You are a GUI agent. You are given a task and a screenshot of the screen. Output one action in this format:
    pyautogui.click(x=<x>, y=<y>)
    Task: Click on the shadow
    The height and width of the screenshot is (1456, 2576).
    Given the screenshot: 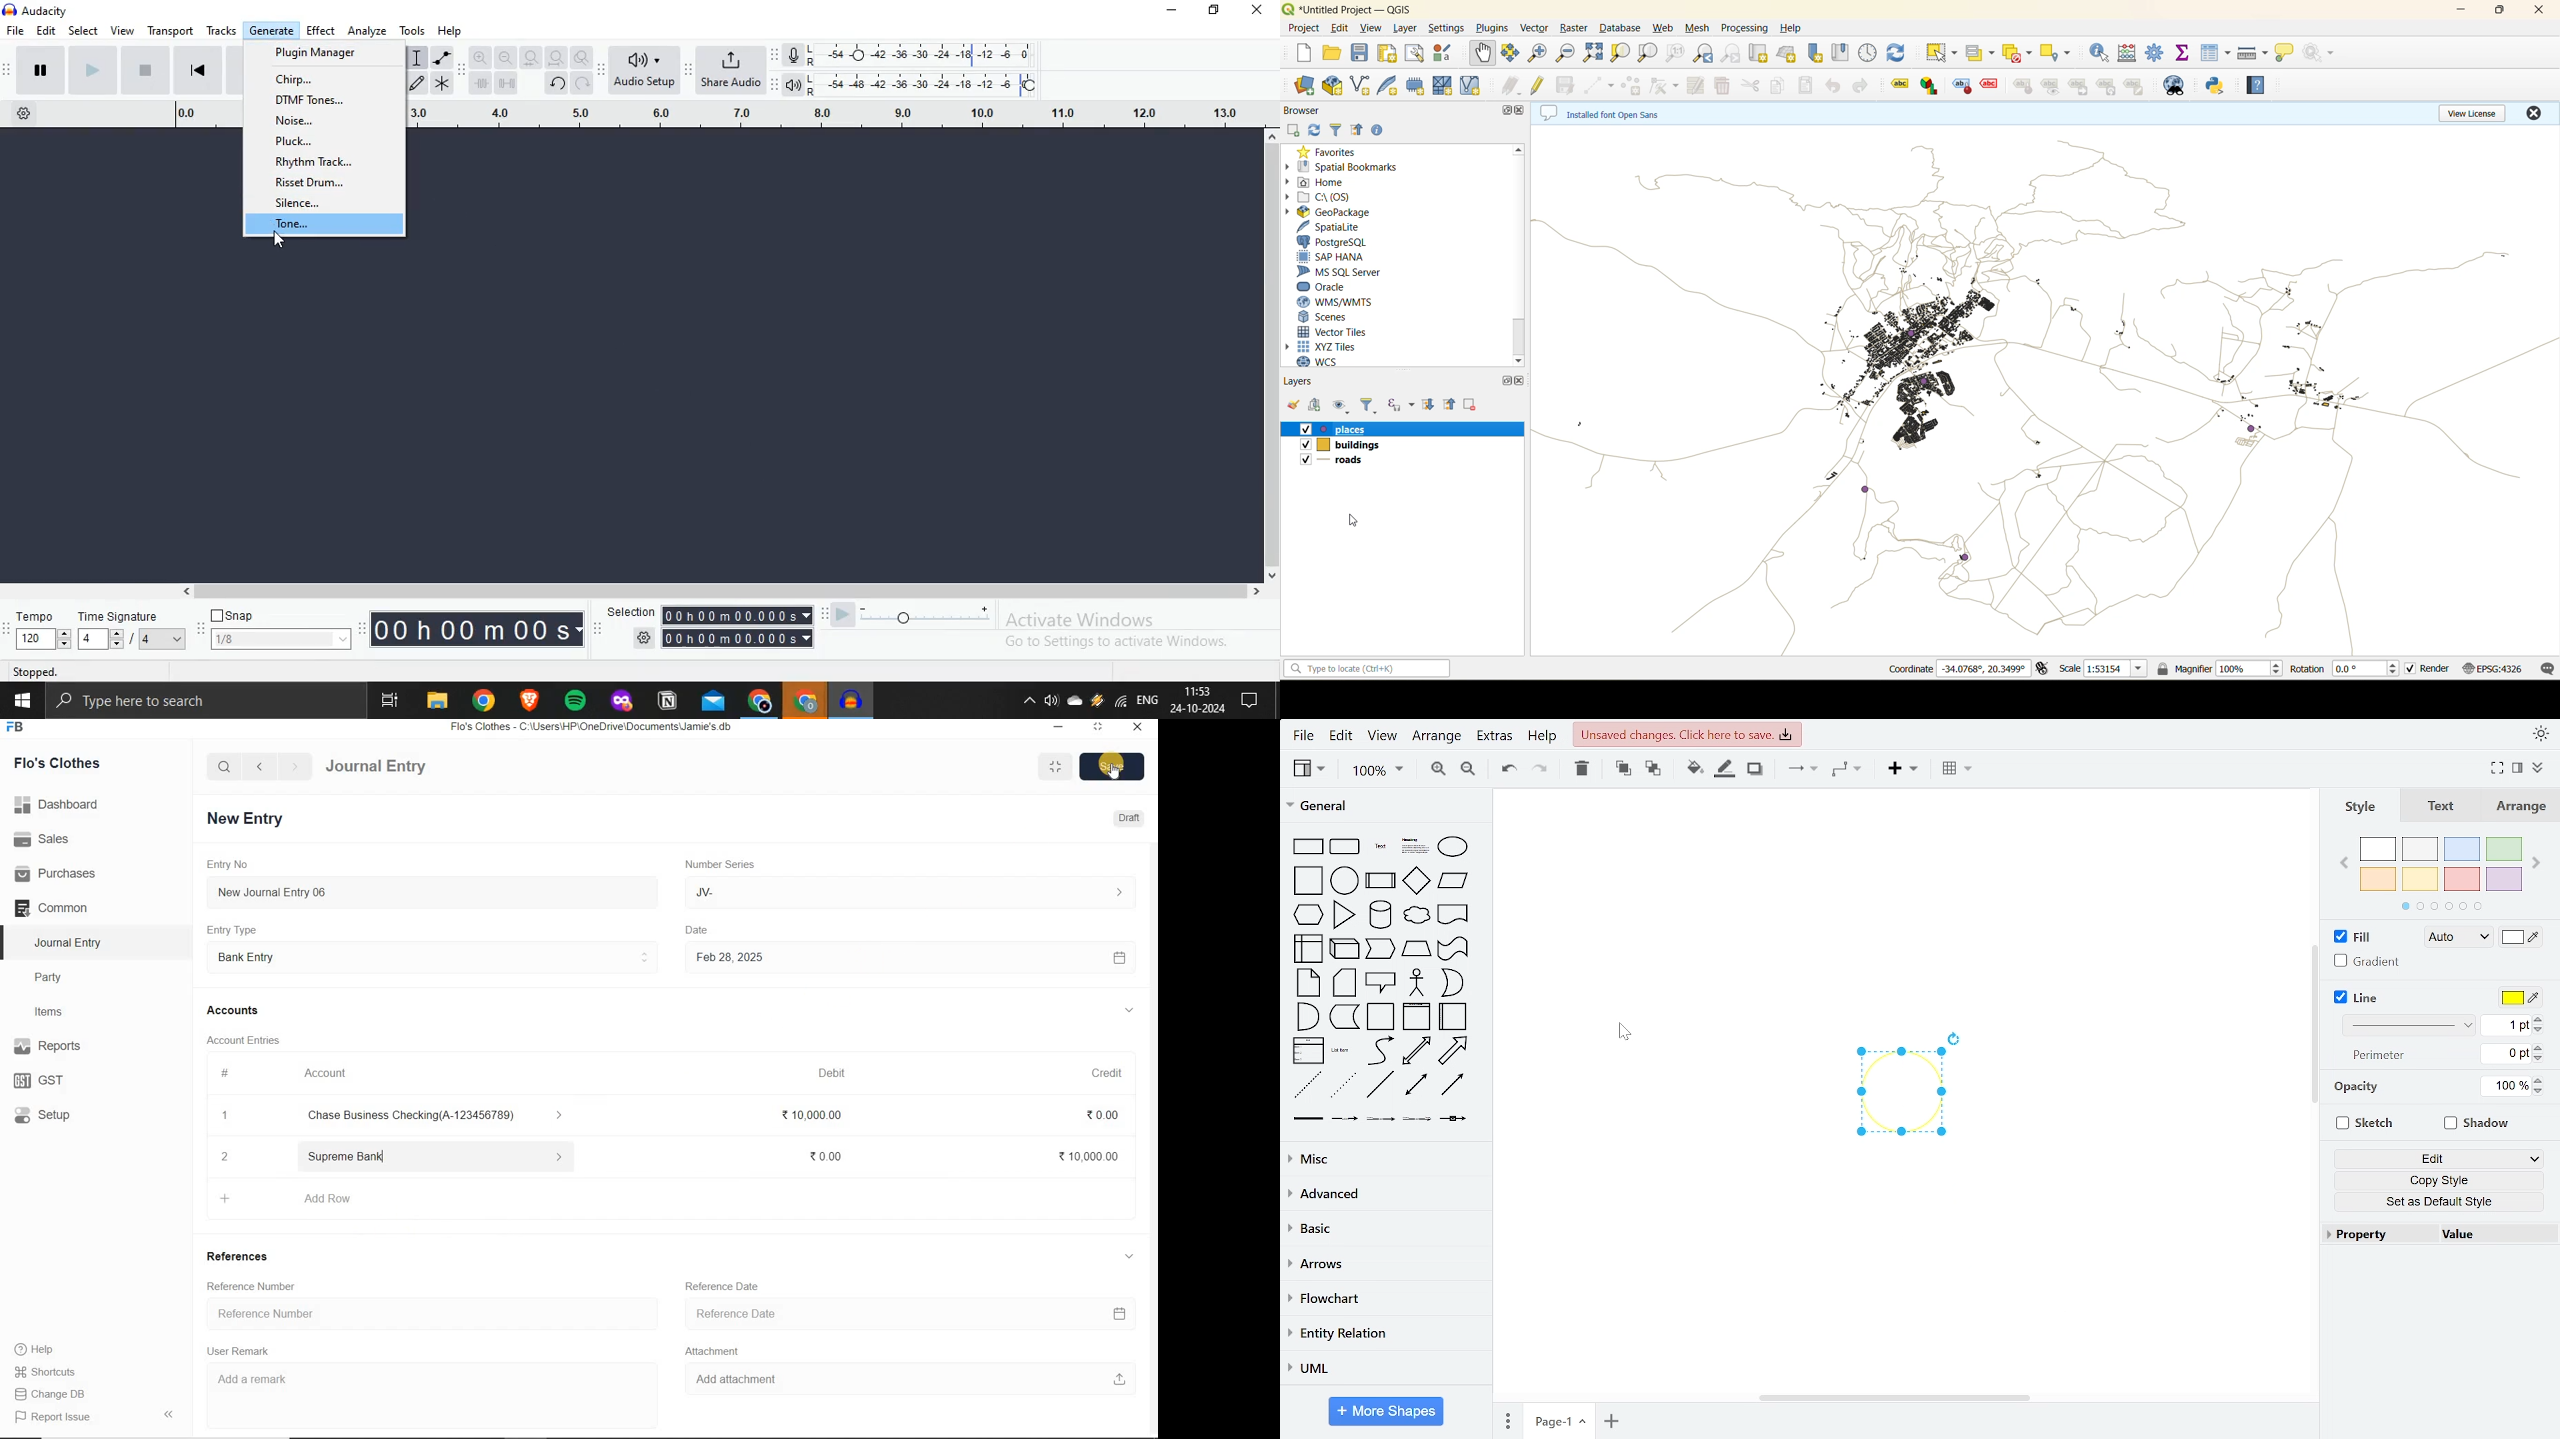 What is the action you would take?
    pyautogui.click(x=2477, y=1126)
    